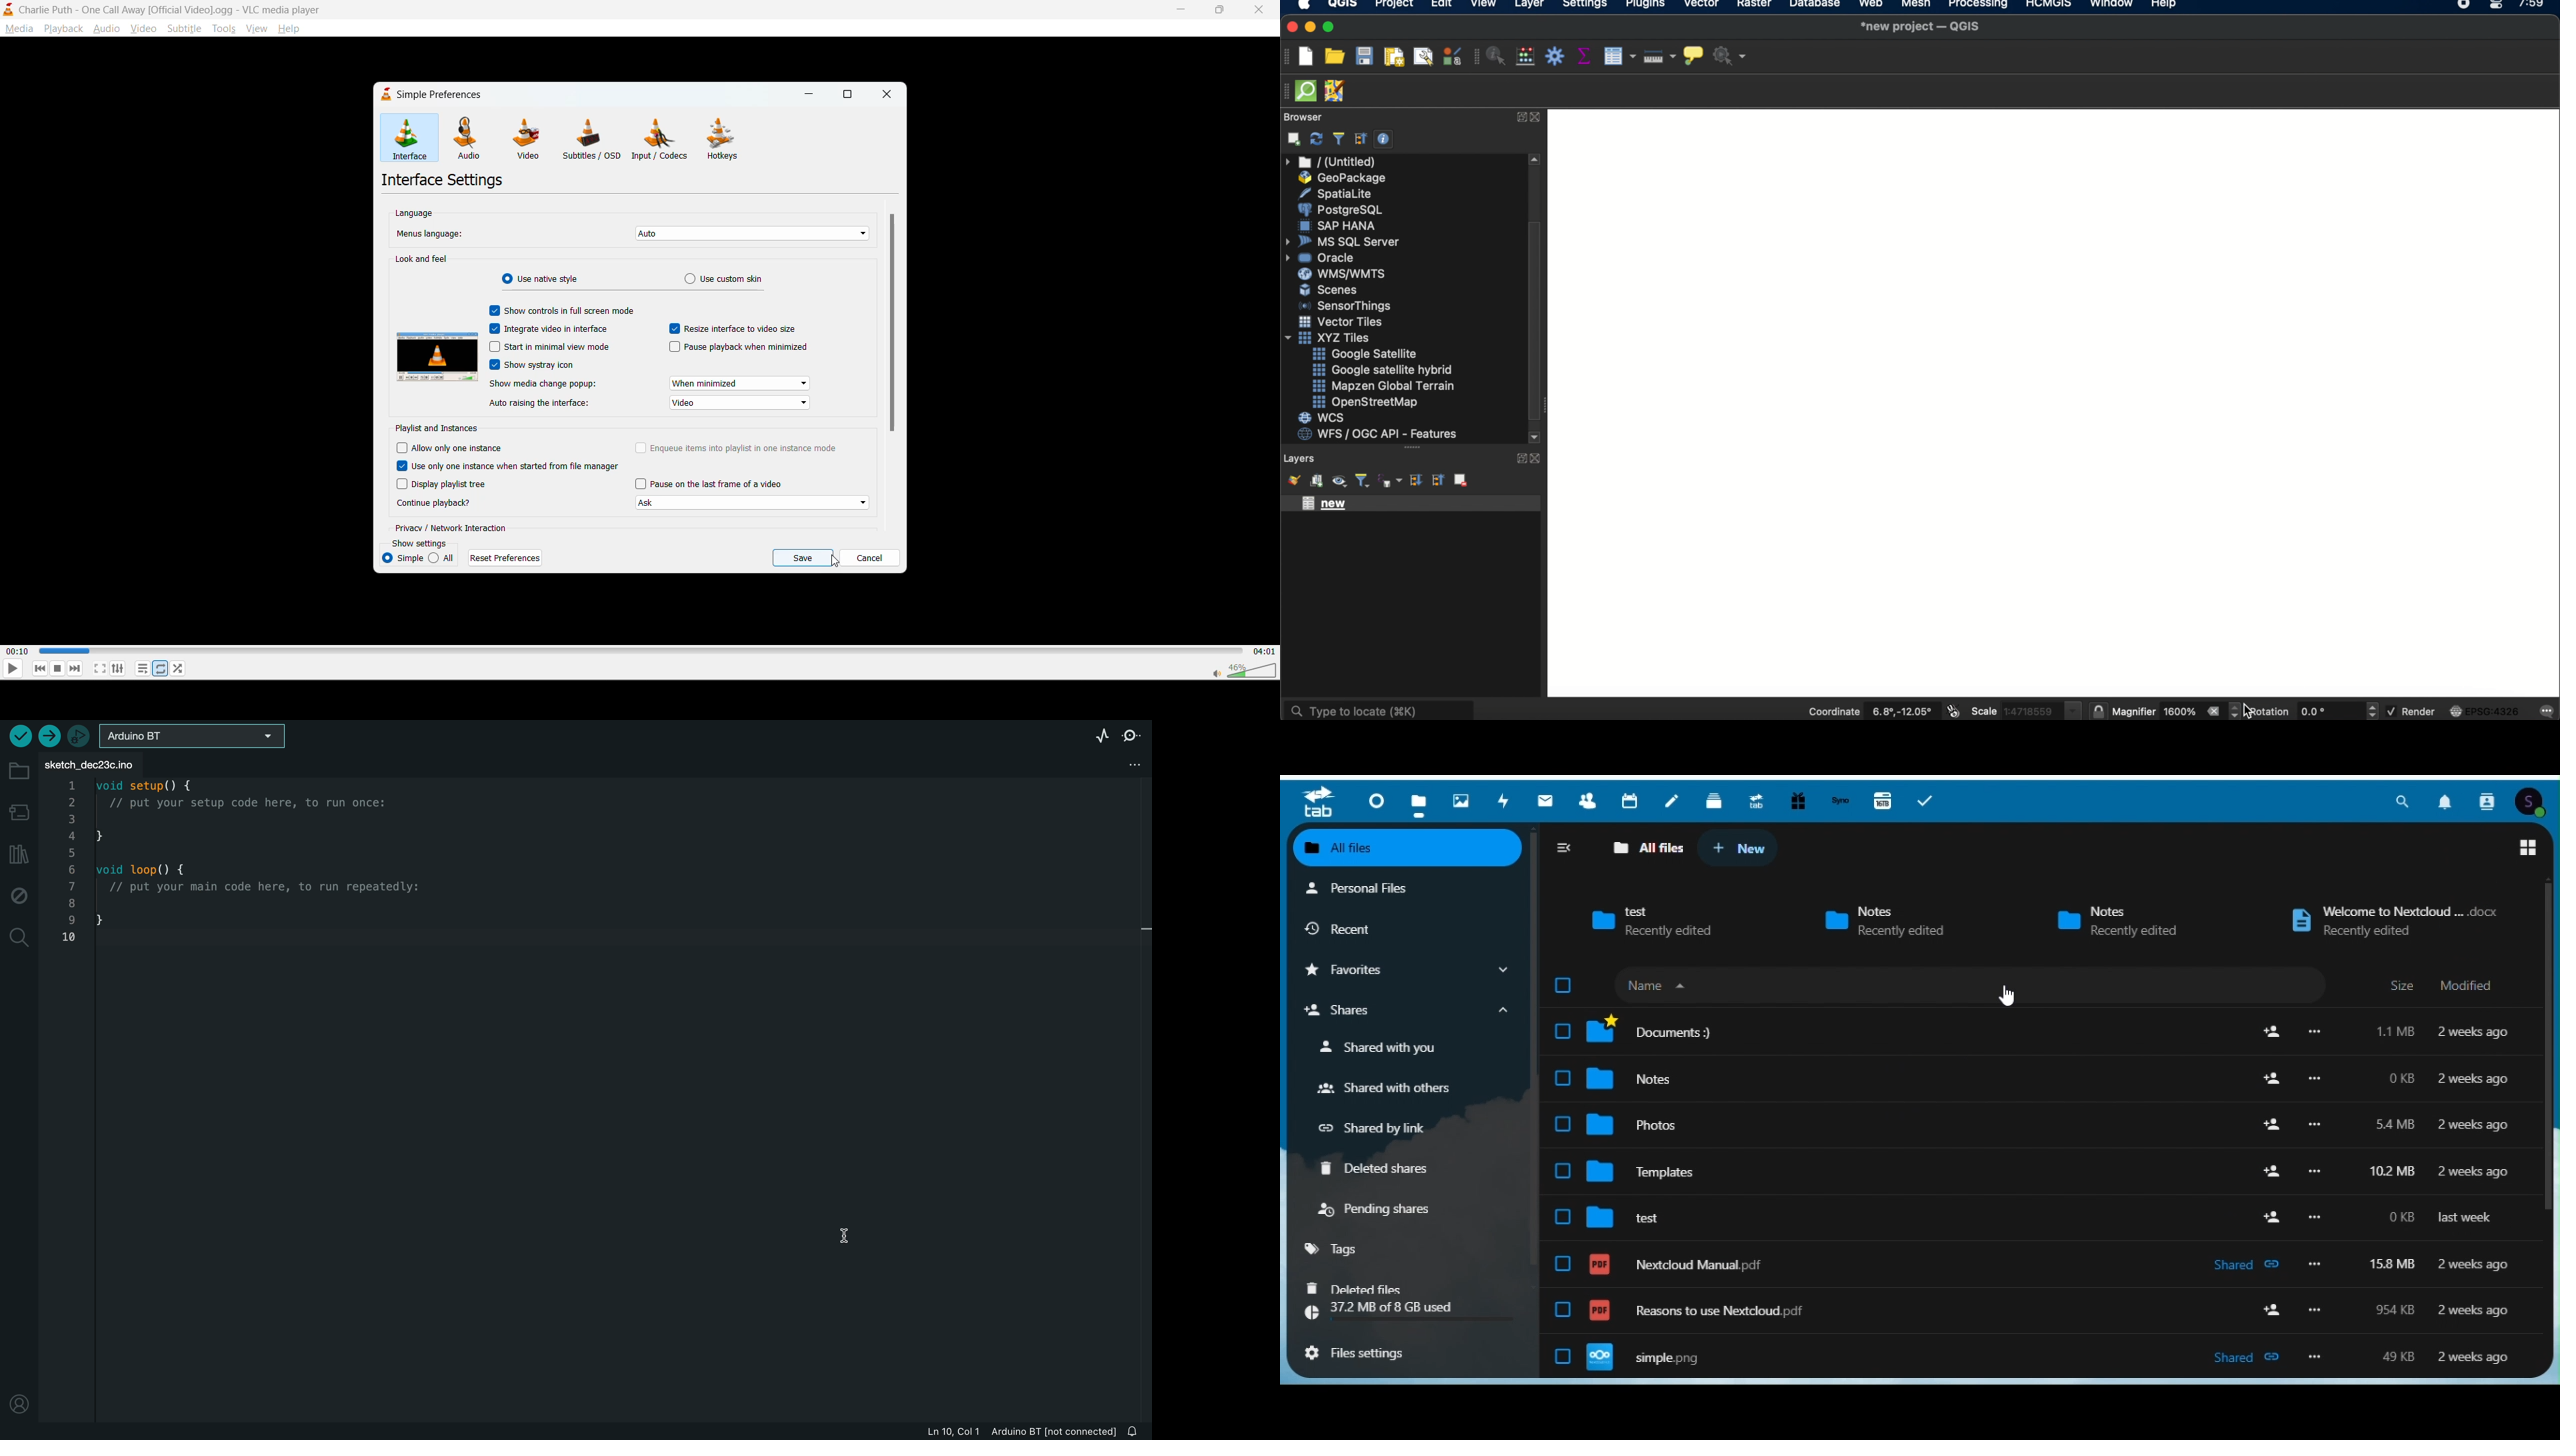  I want to click on Notifications, so click(2447, 800).